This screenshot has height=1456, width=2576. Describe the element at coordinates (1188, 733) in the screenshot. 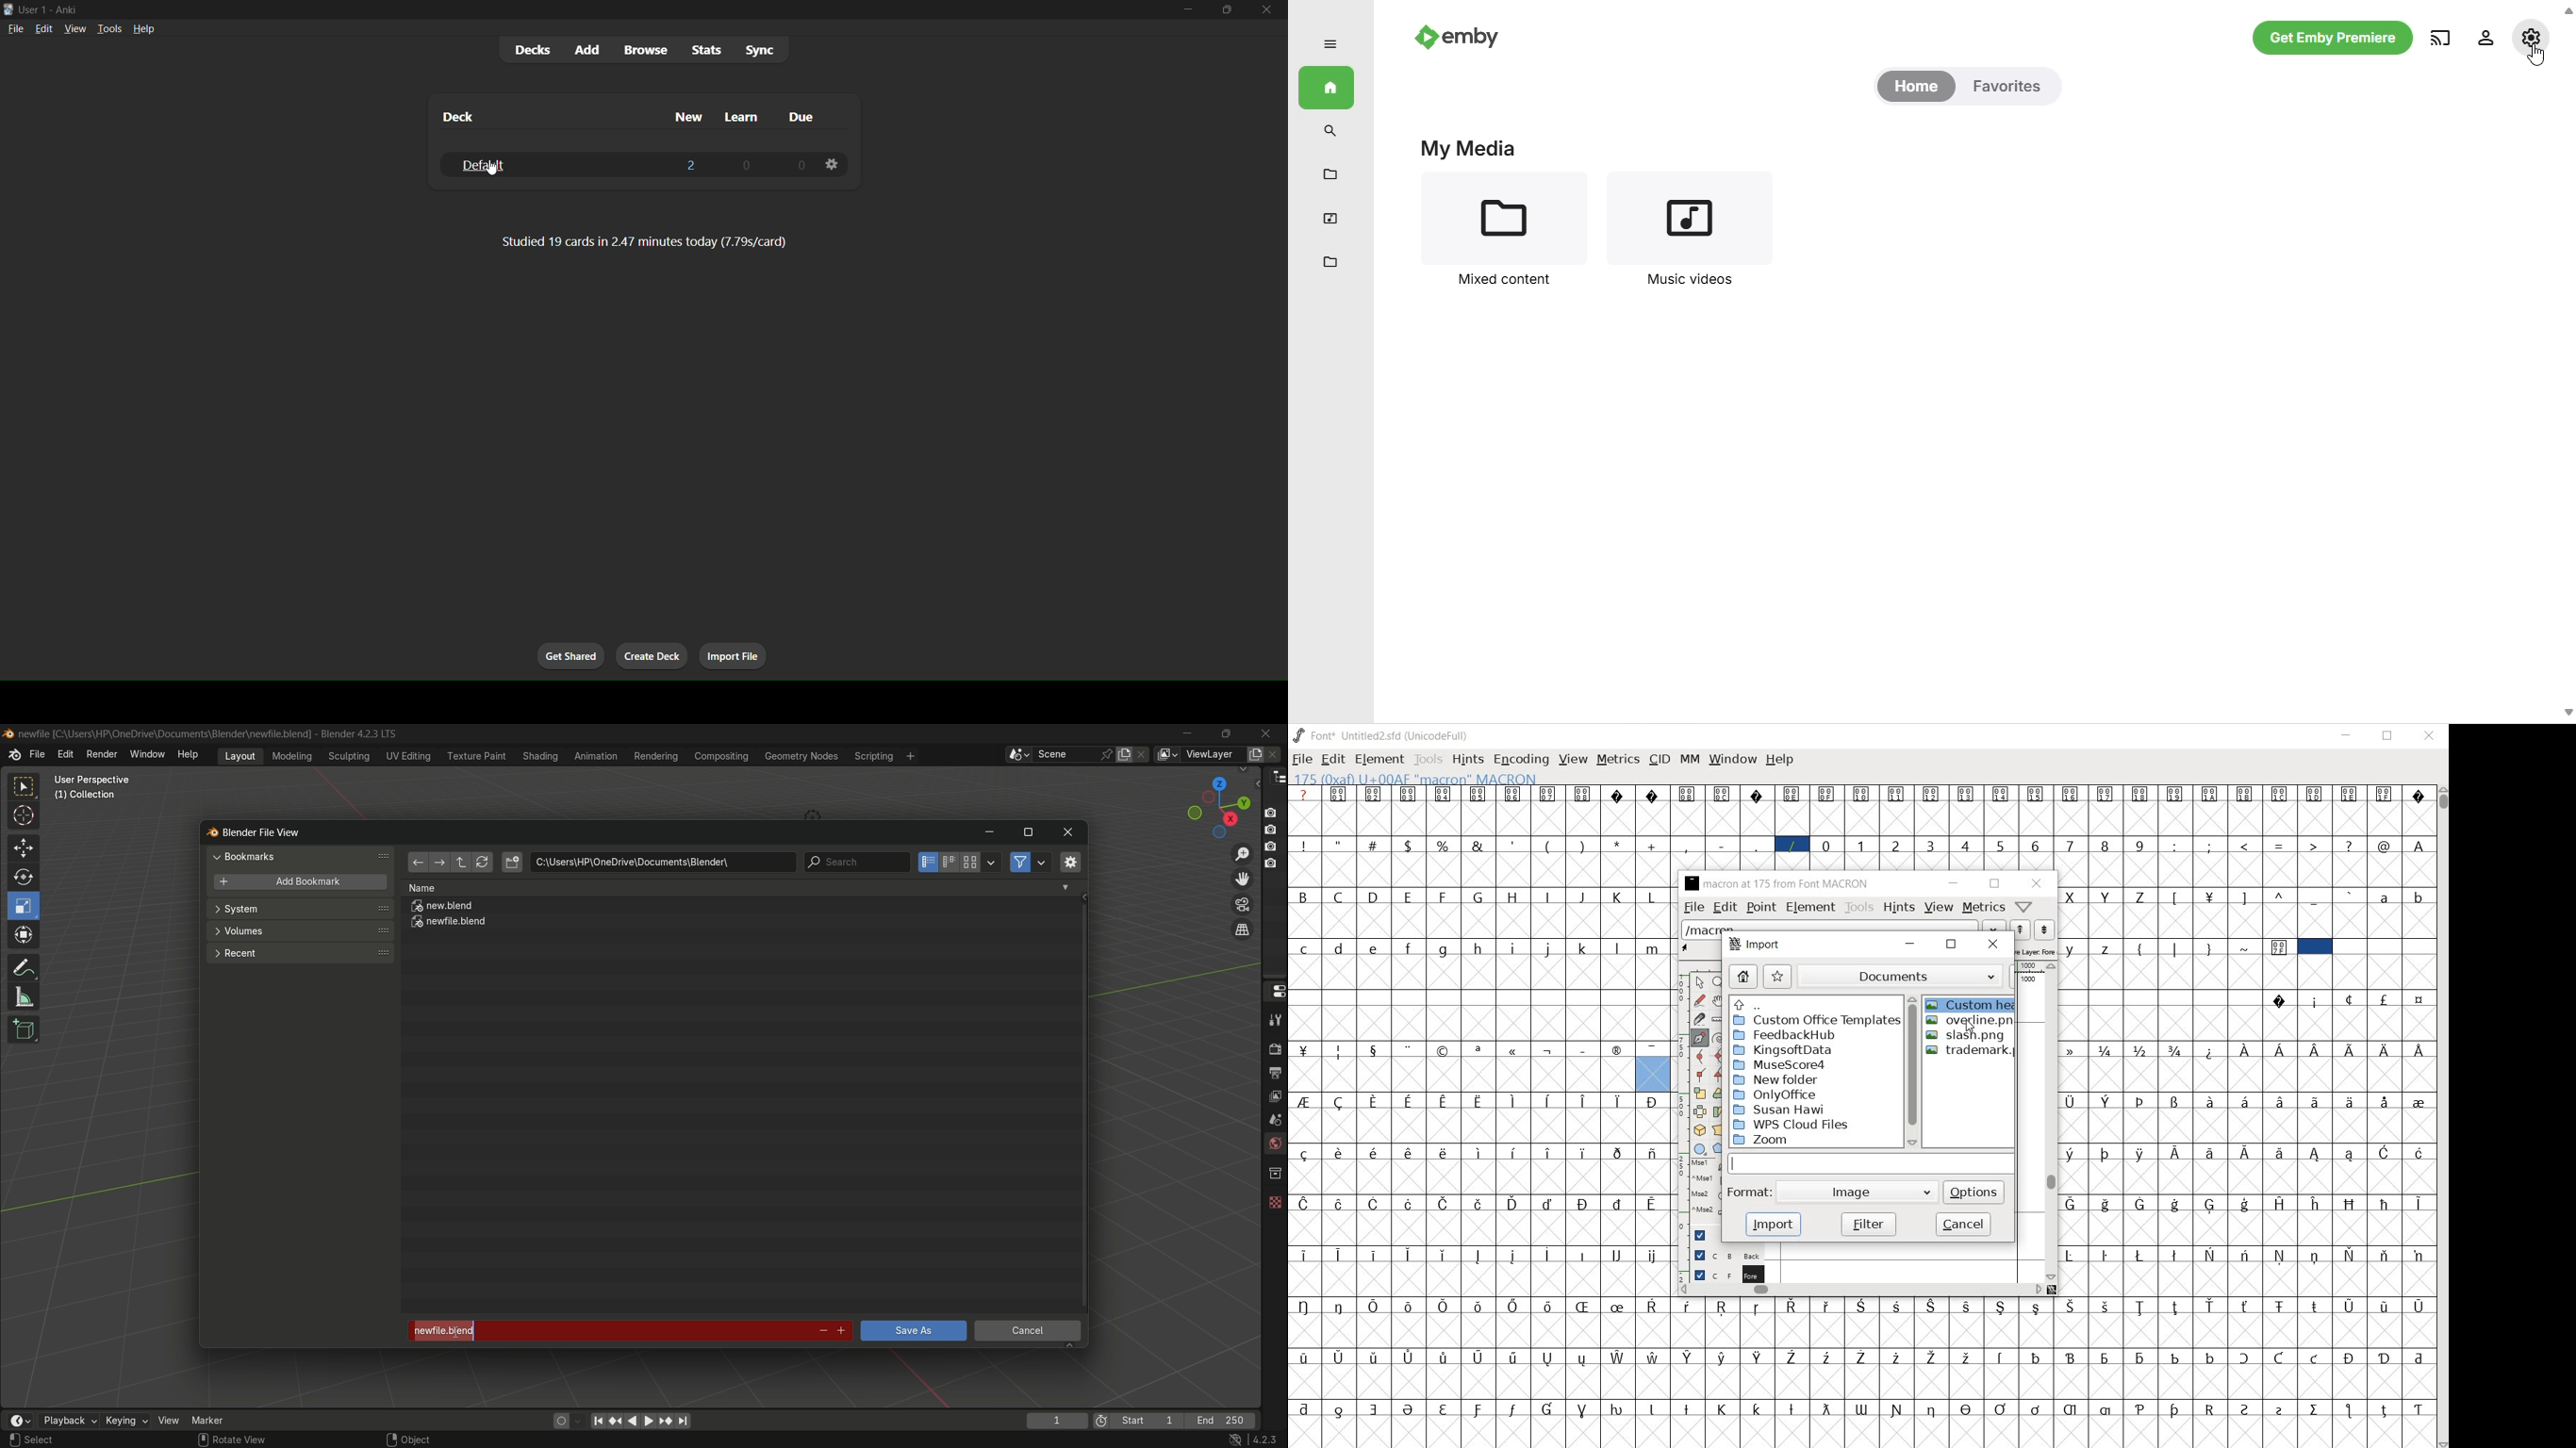

I see `minimize` at that location.